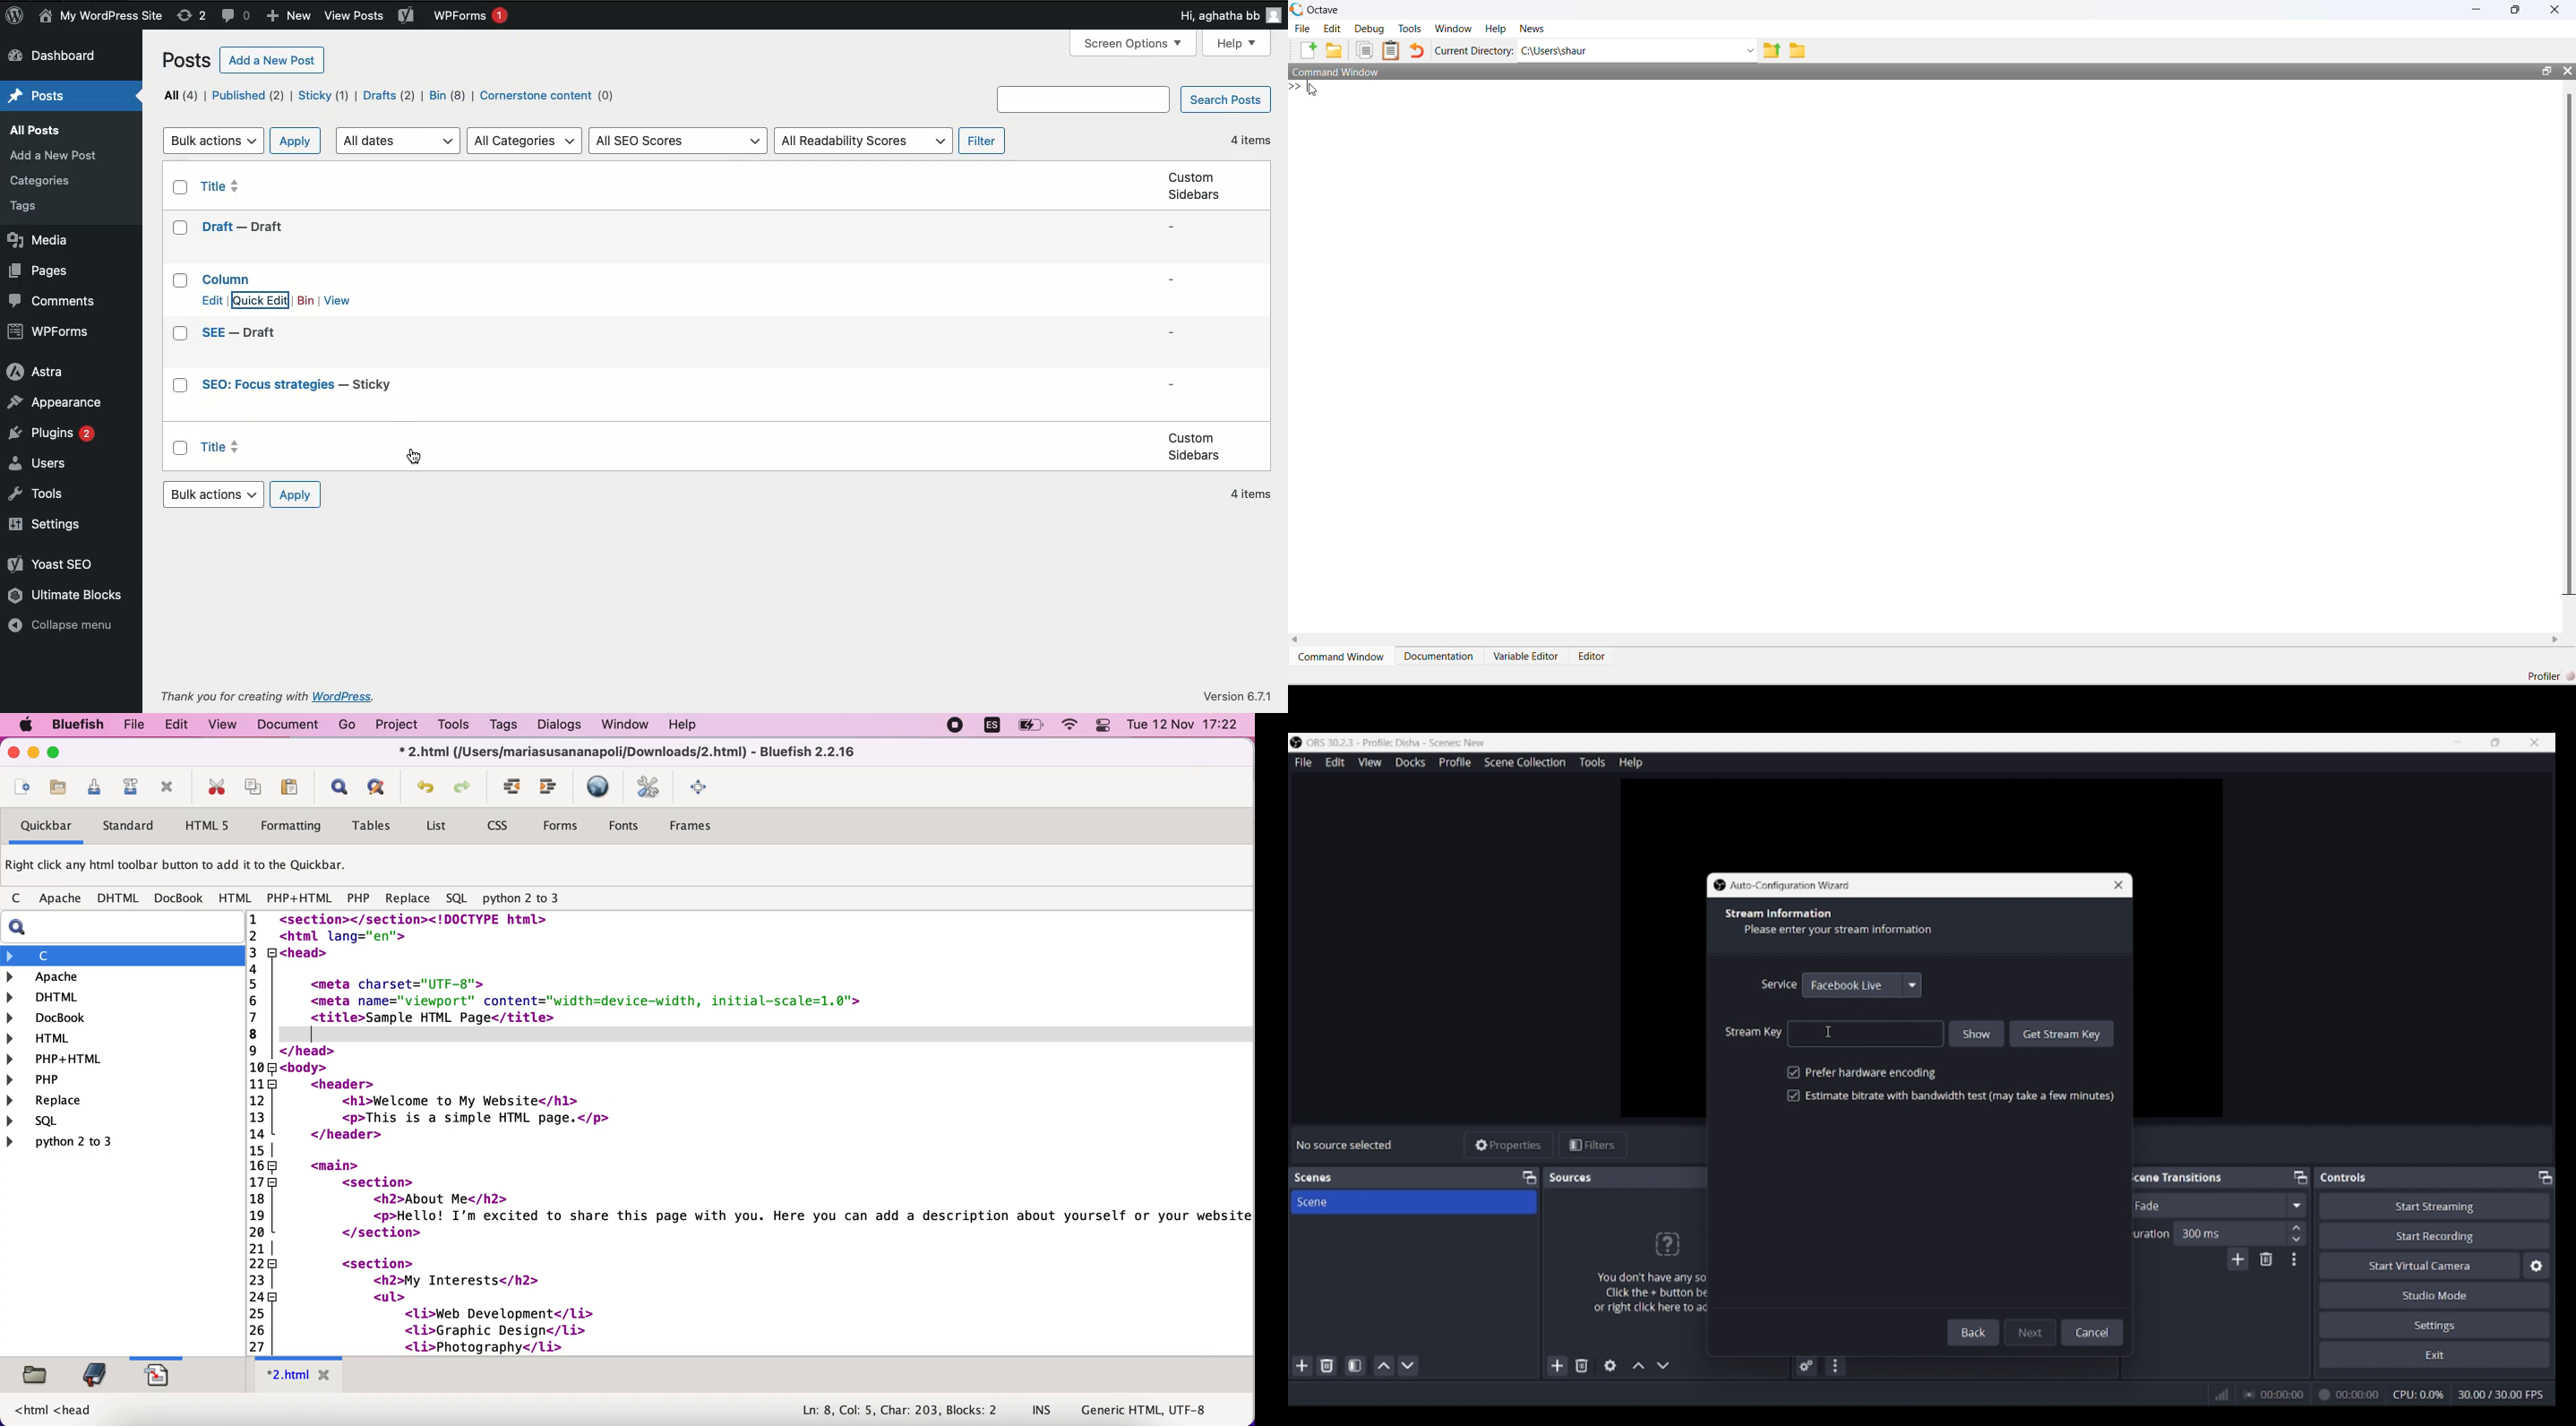 The height and width of the screenshot is (1428, 2576). I want to click on mac logo, so click(30, 725).